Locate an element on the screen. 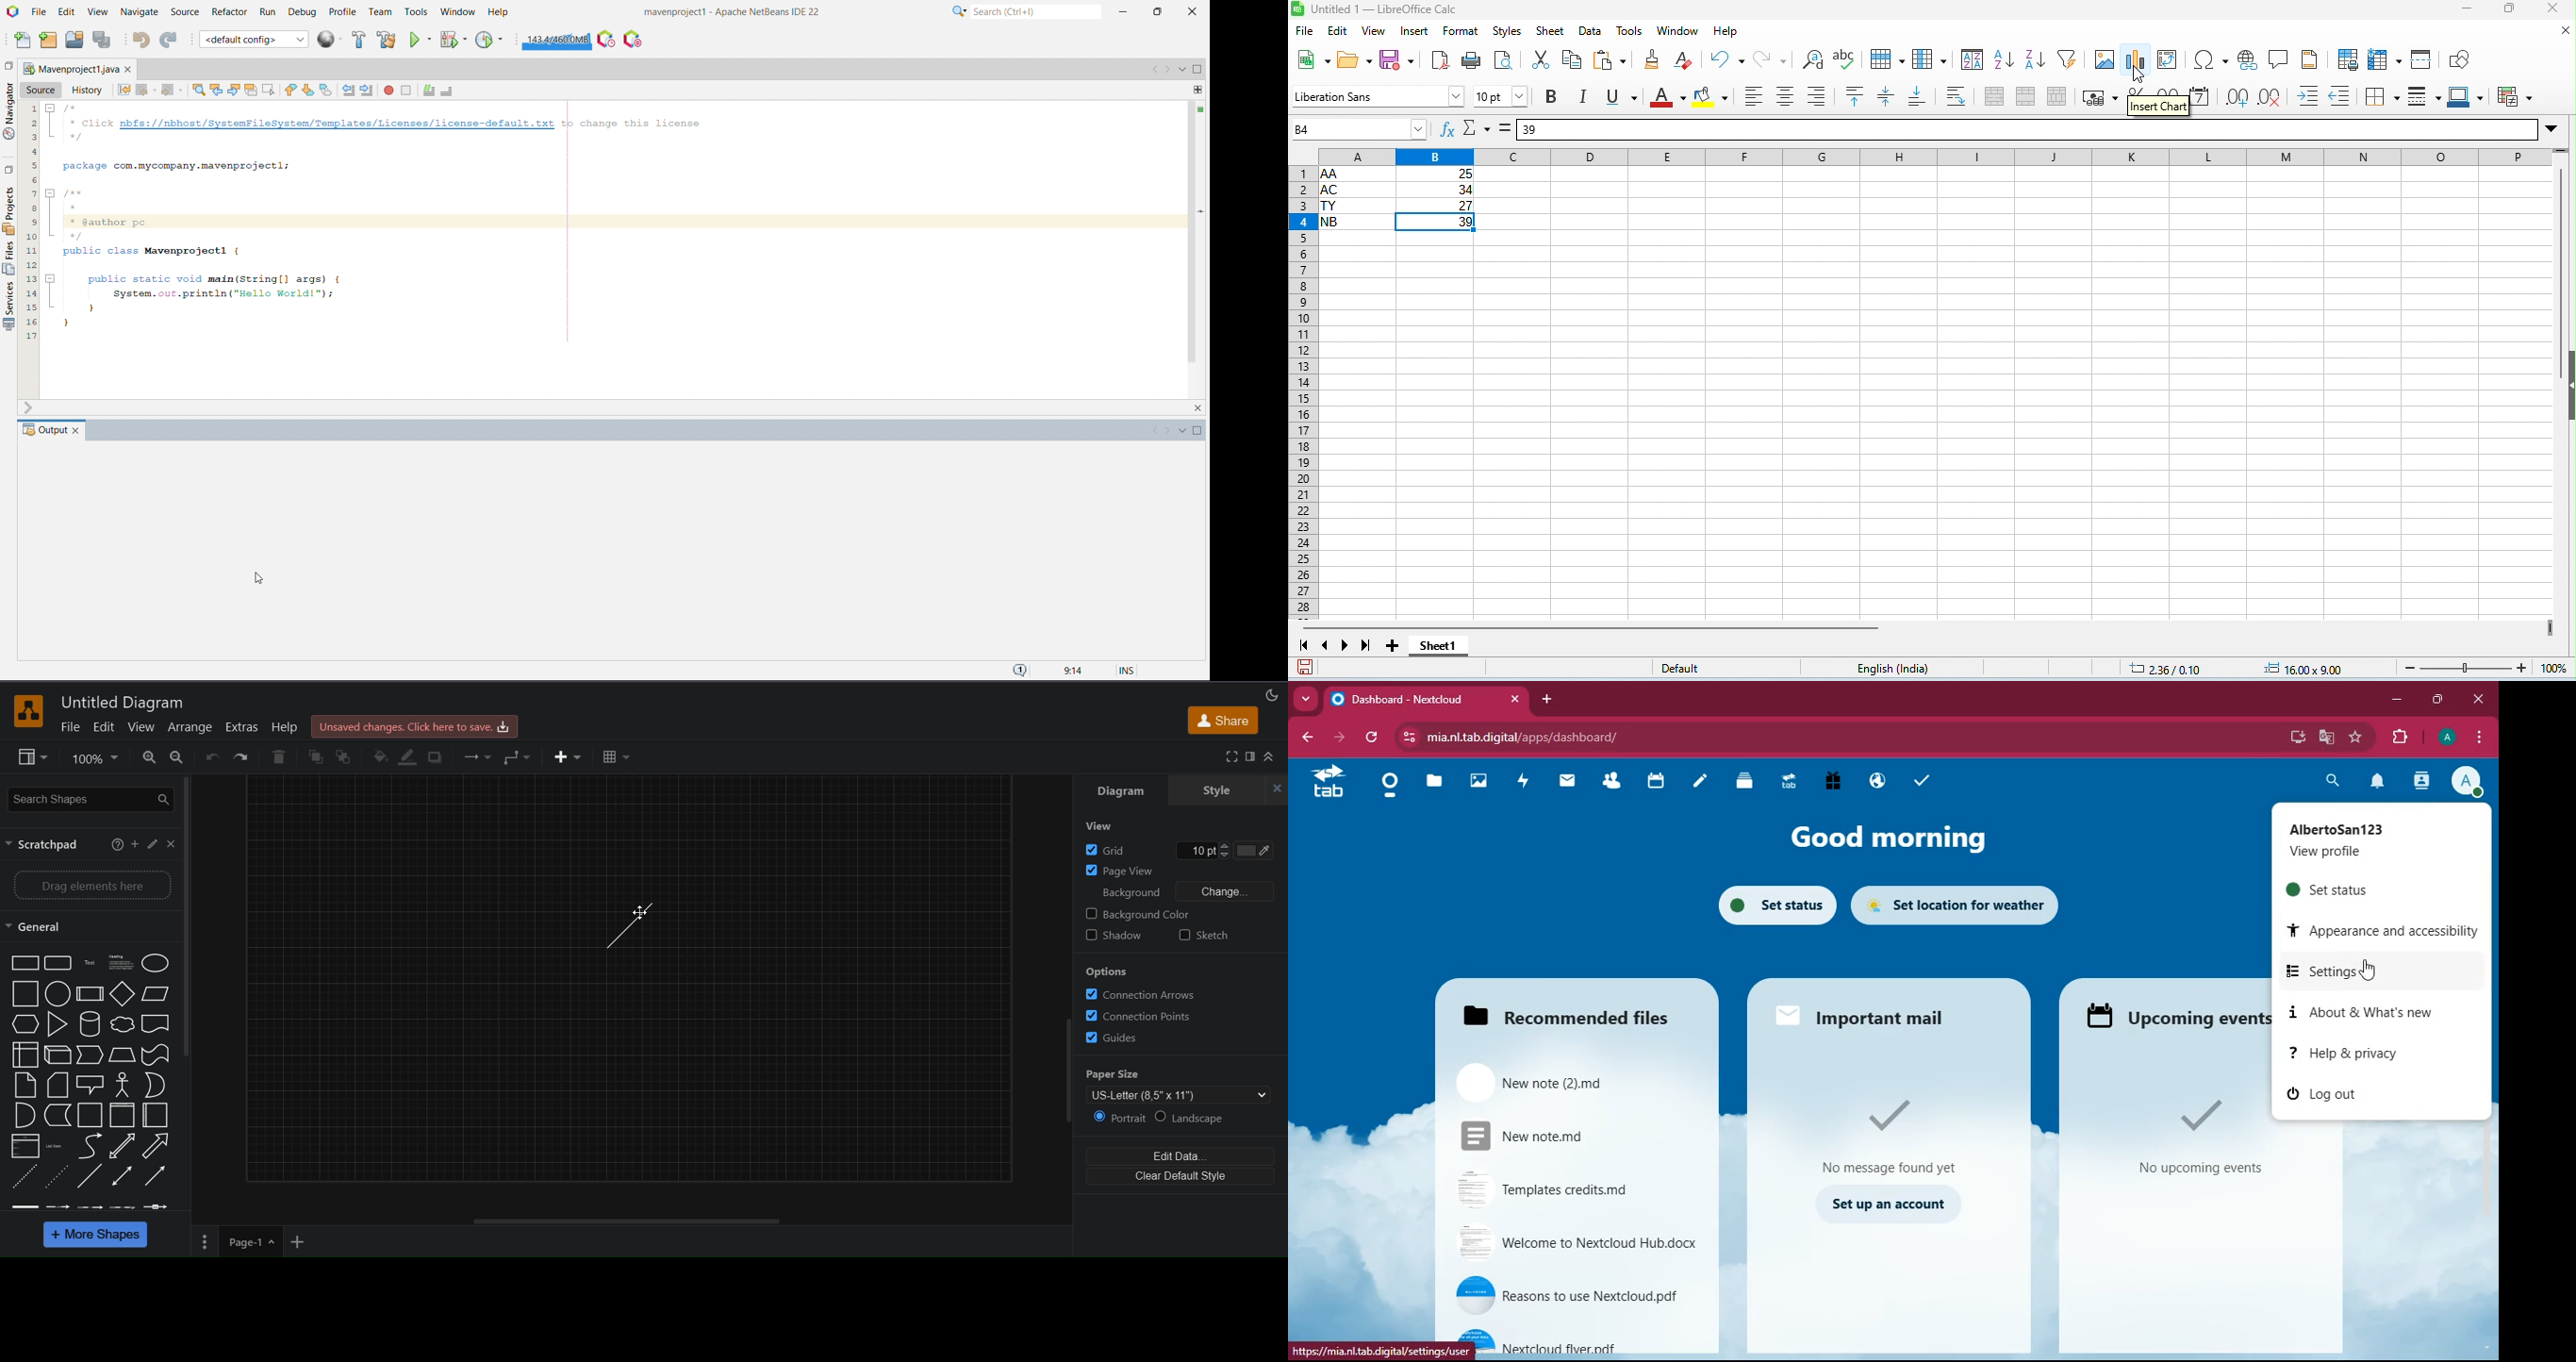  merge and center is located at coordinates (1995, 96).